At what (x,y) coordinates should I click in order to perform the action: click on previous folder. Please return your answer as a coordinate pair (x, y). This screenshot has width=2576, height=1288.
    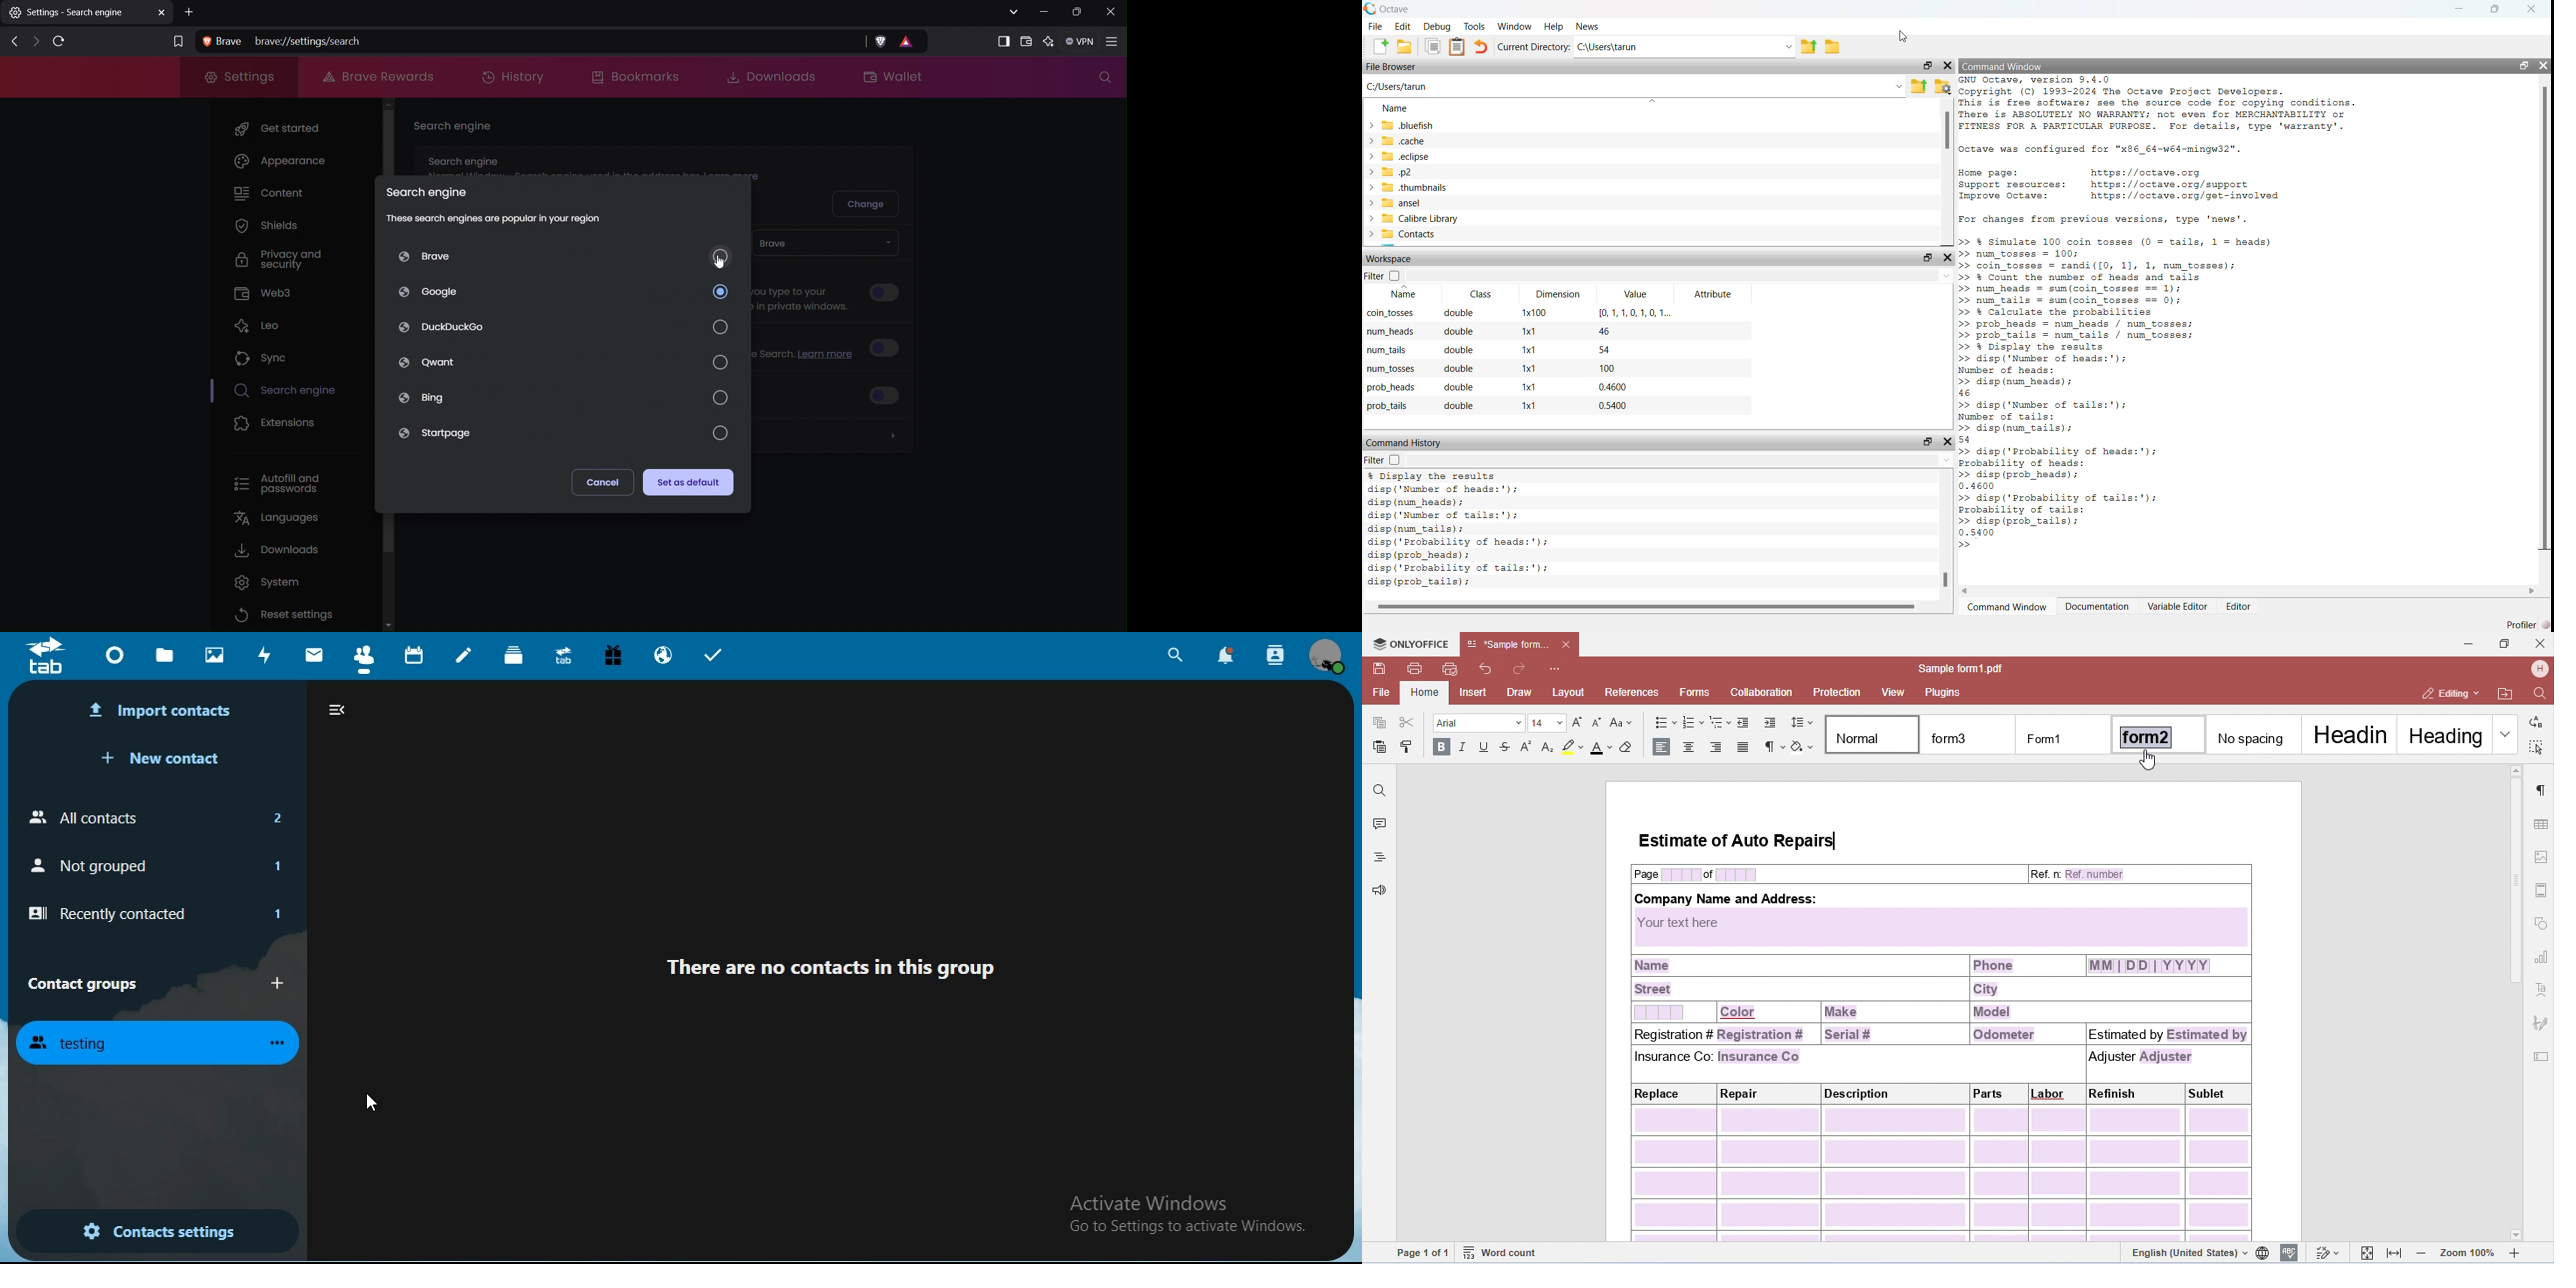
    Looking at the image, I should click on (1808, 48).